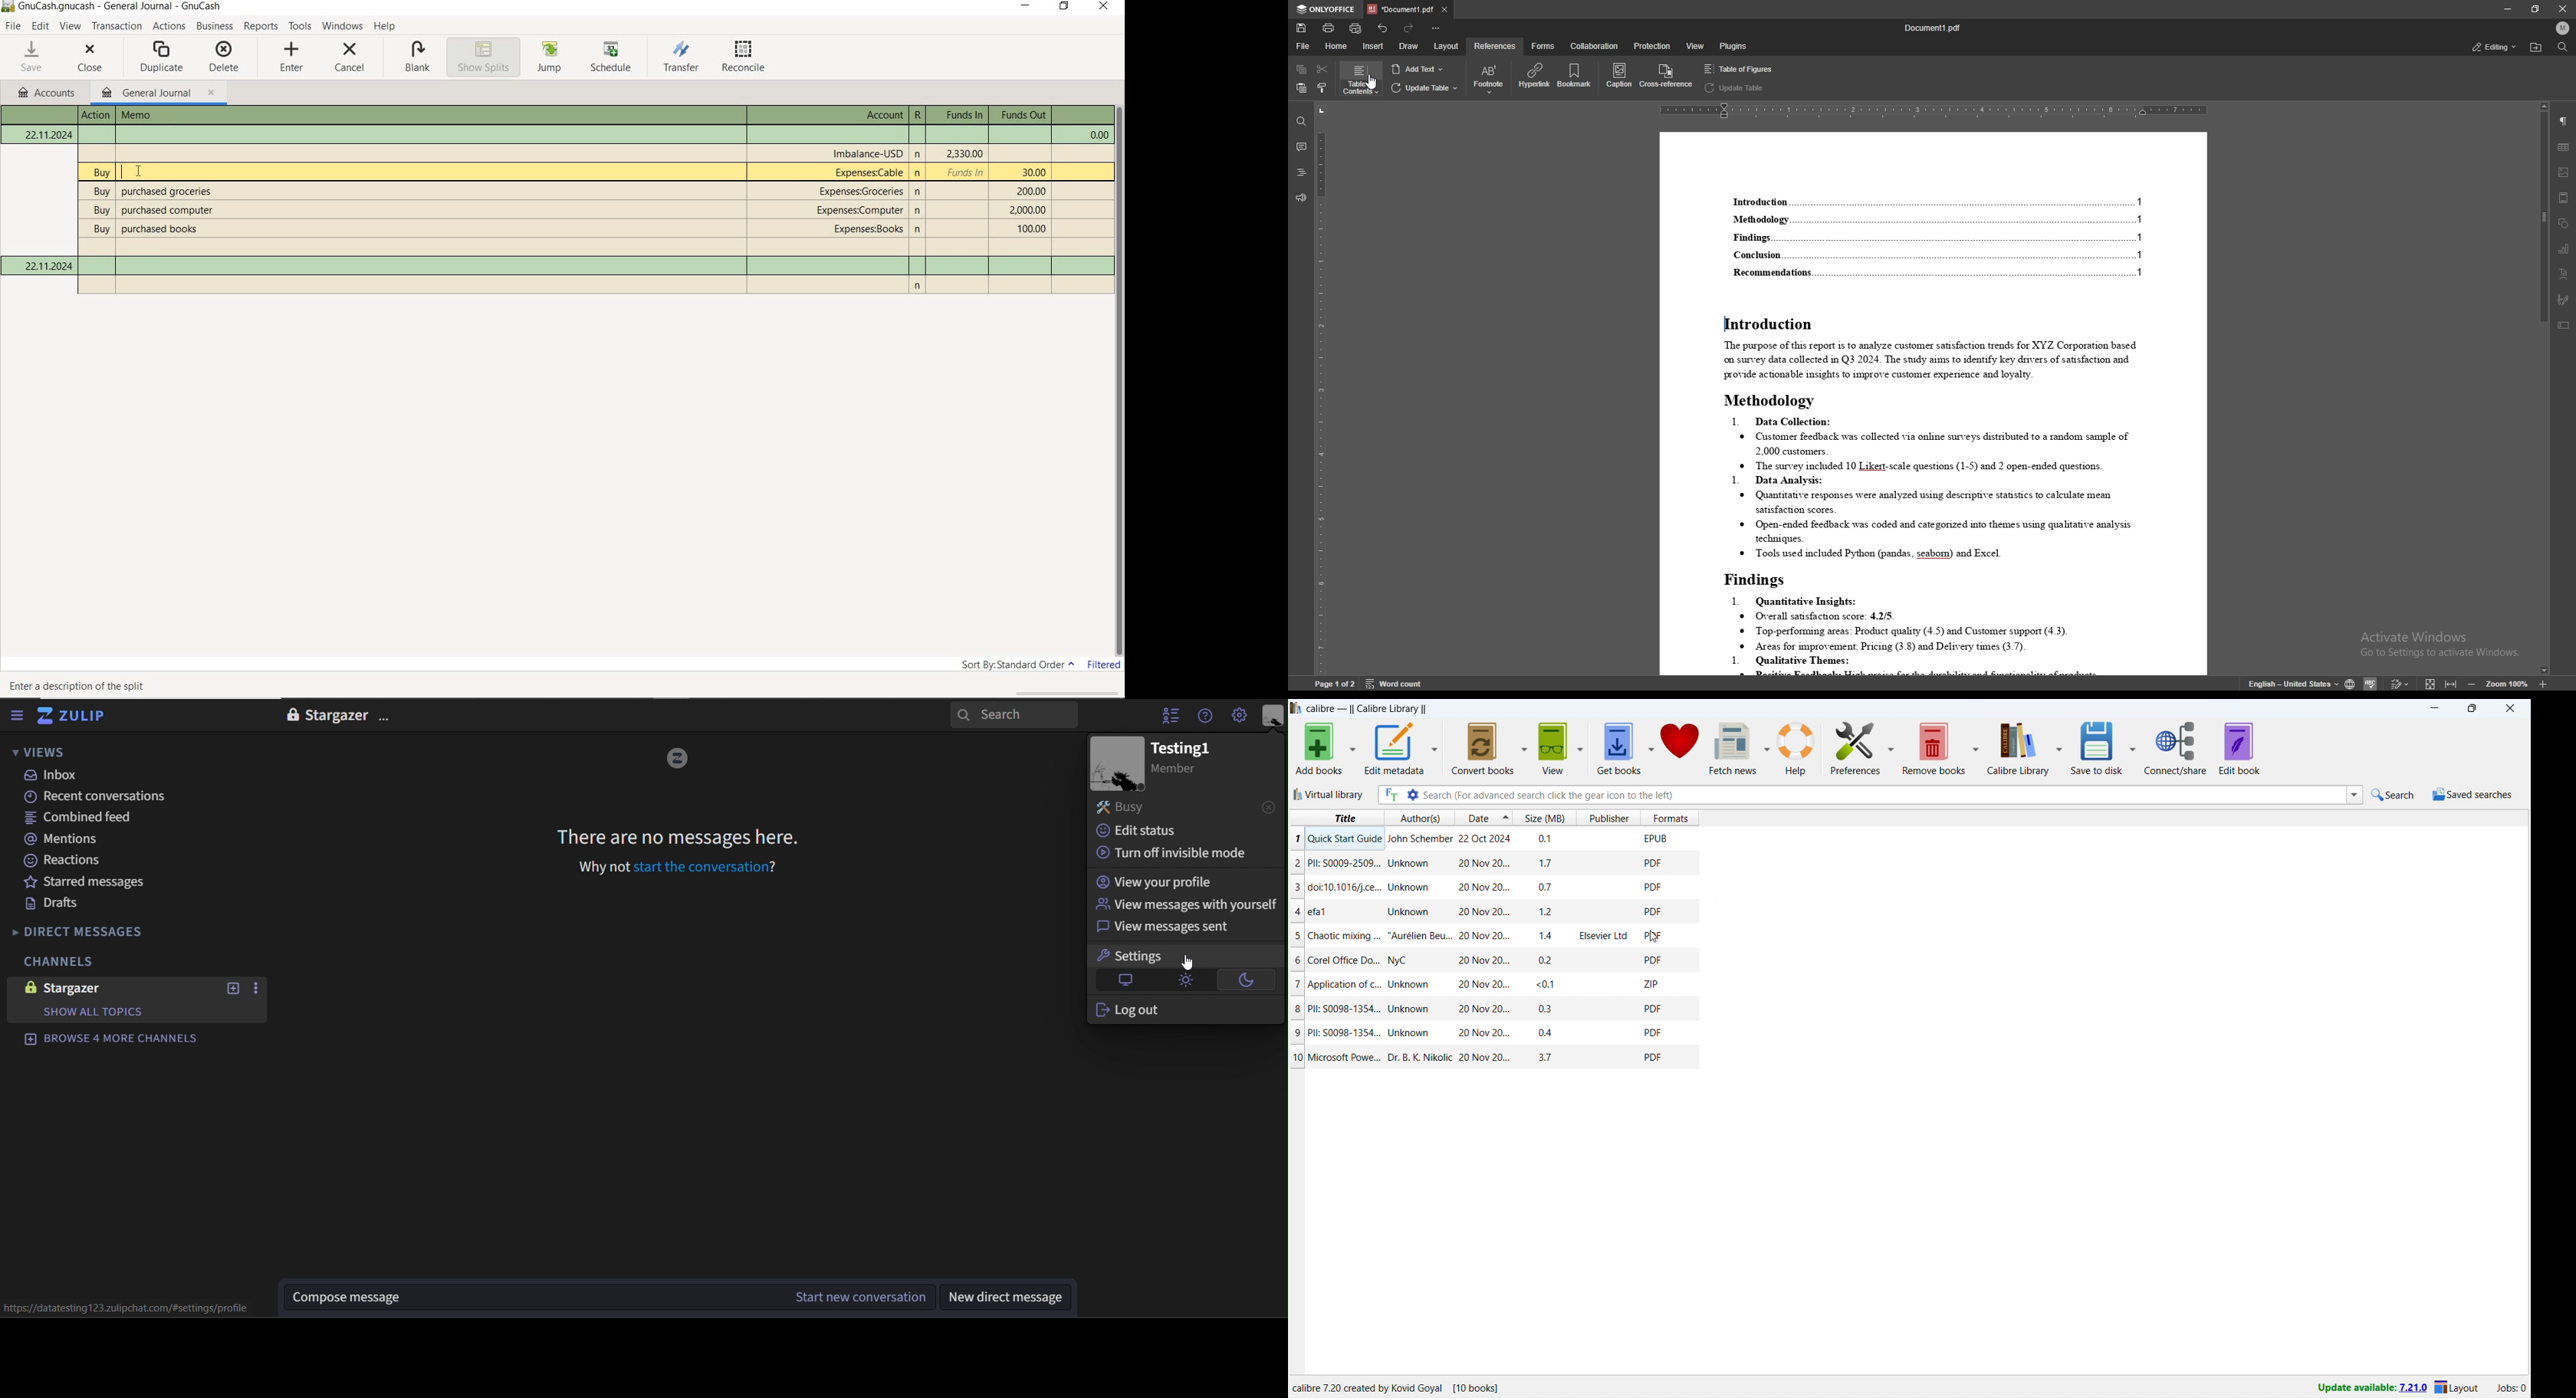 This screenshot has width=2576, height=1400. Describe the element at coordinates (1166, 717) in the screenshot. I see `hide user list` at that location.